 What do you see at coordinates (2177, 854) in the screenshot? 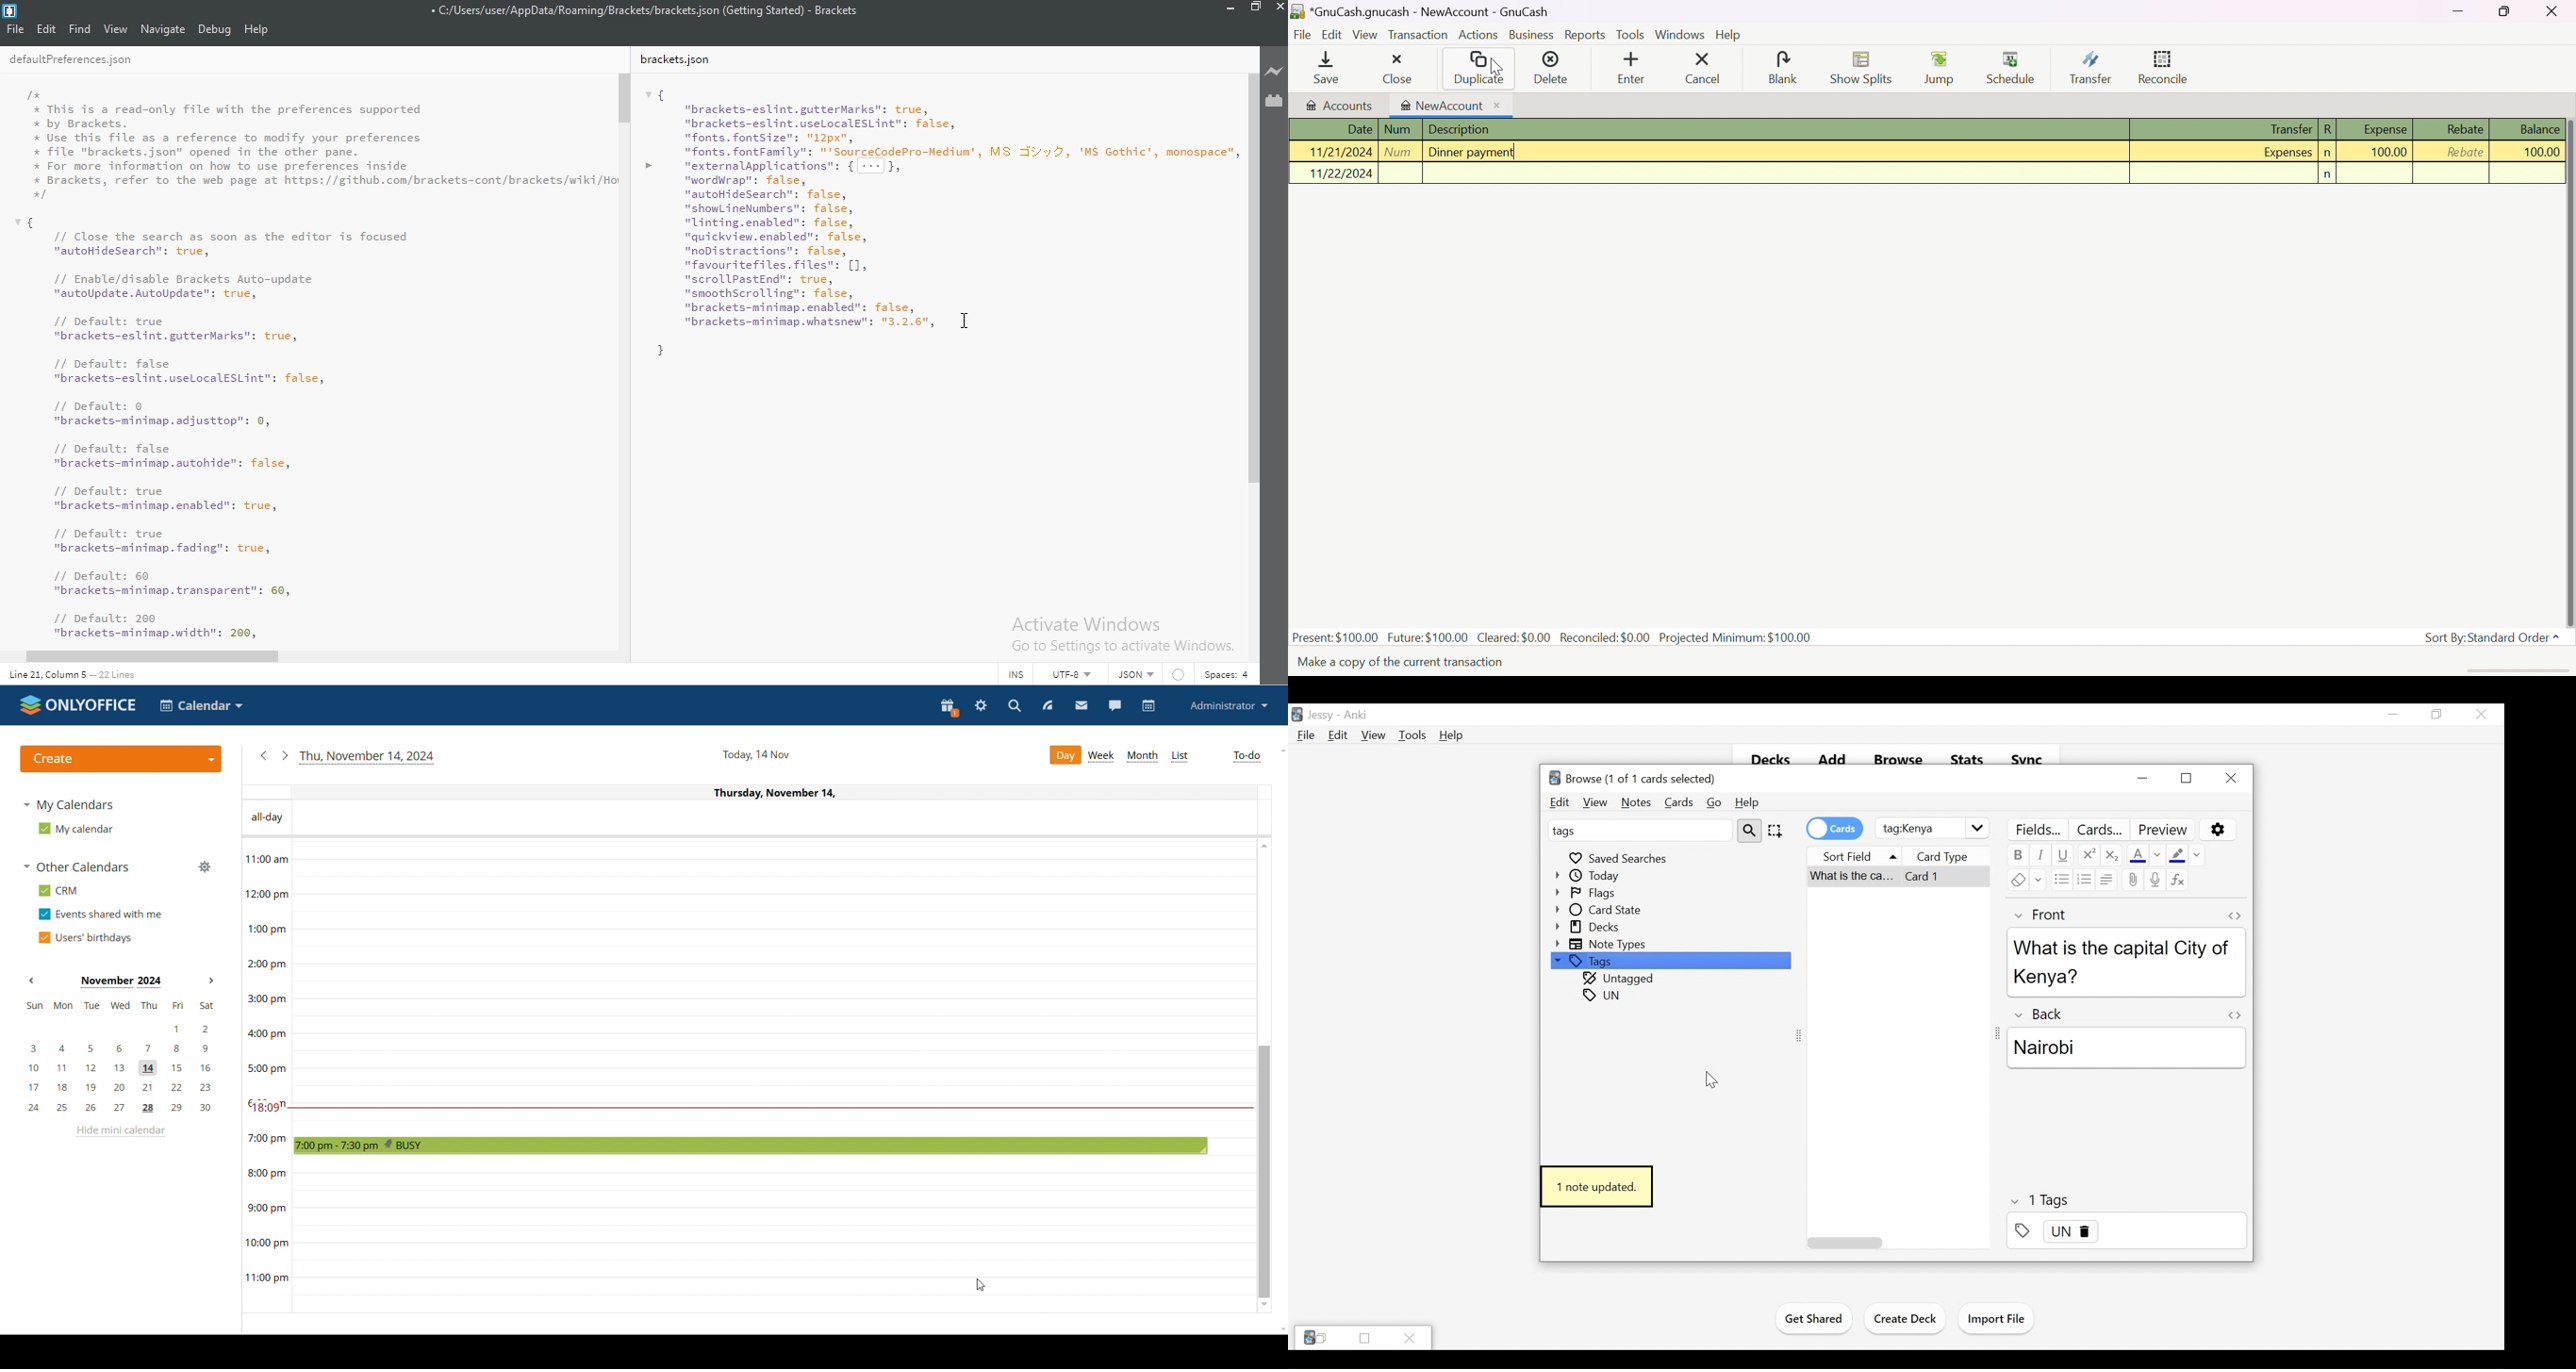
I see `Text Higlight Color` at bounding box center [2177, 854].